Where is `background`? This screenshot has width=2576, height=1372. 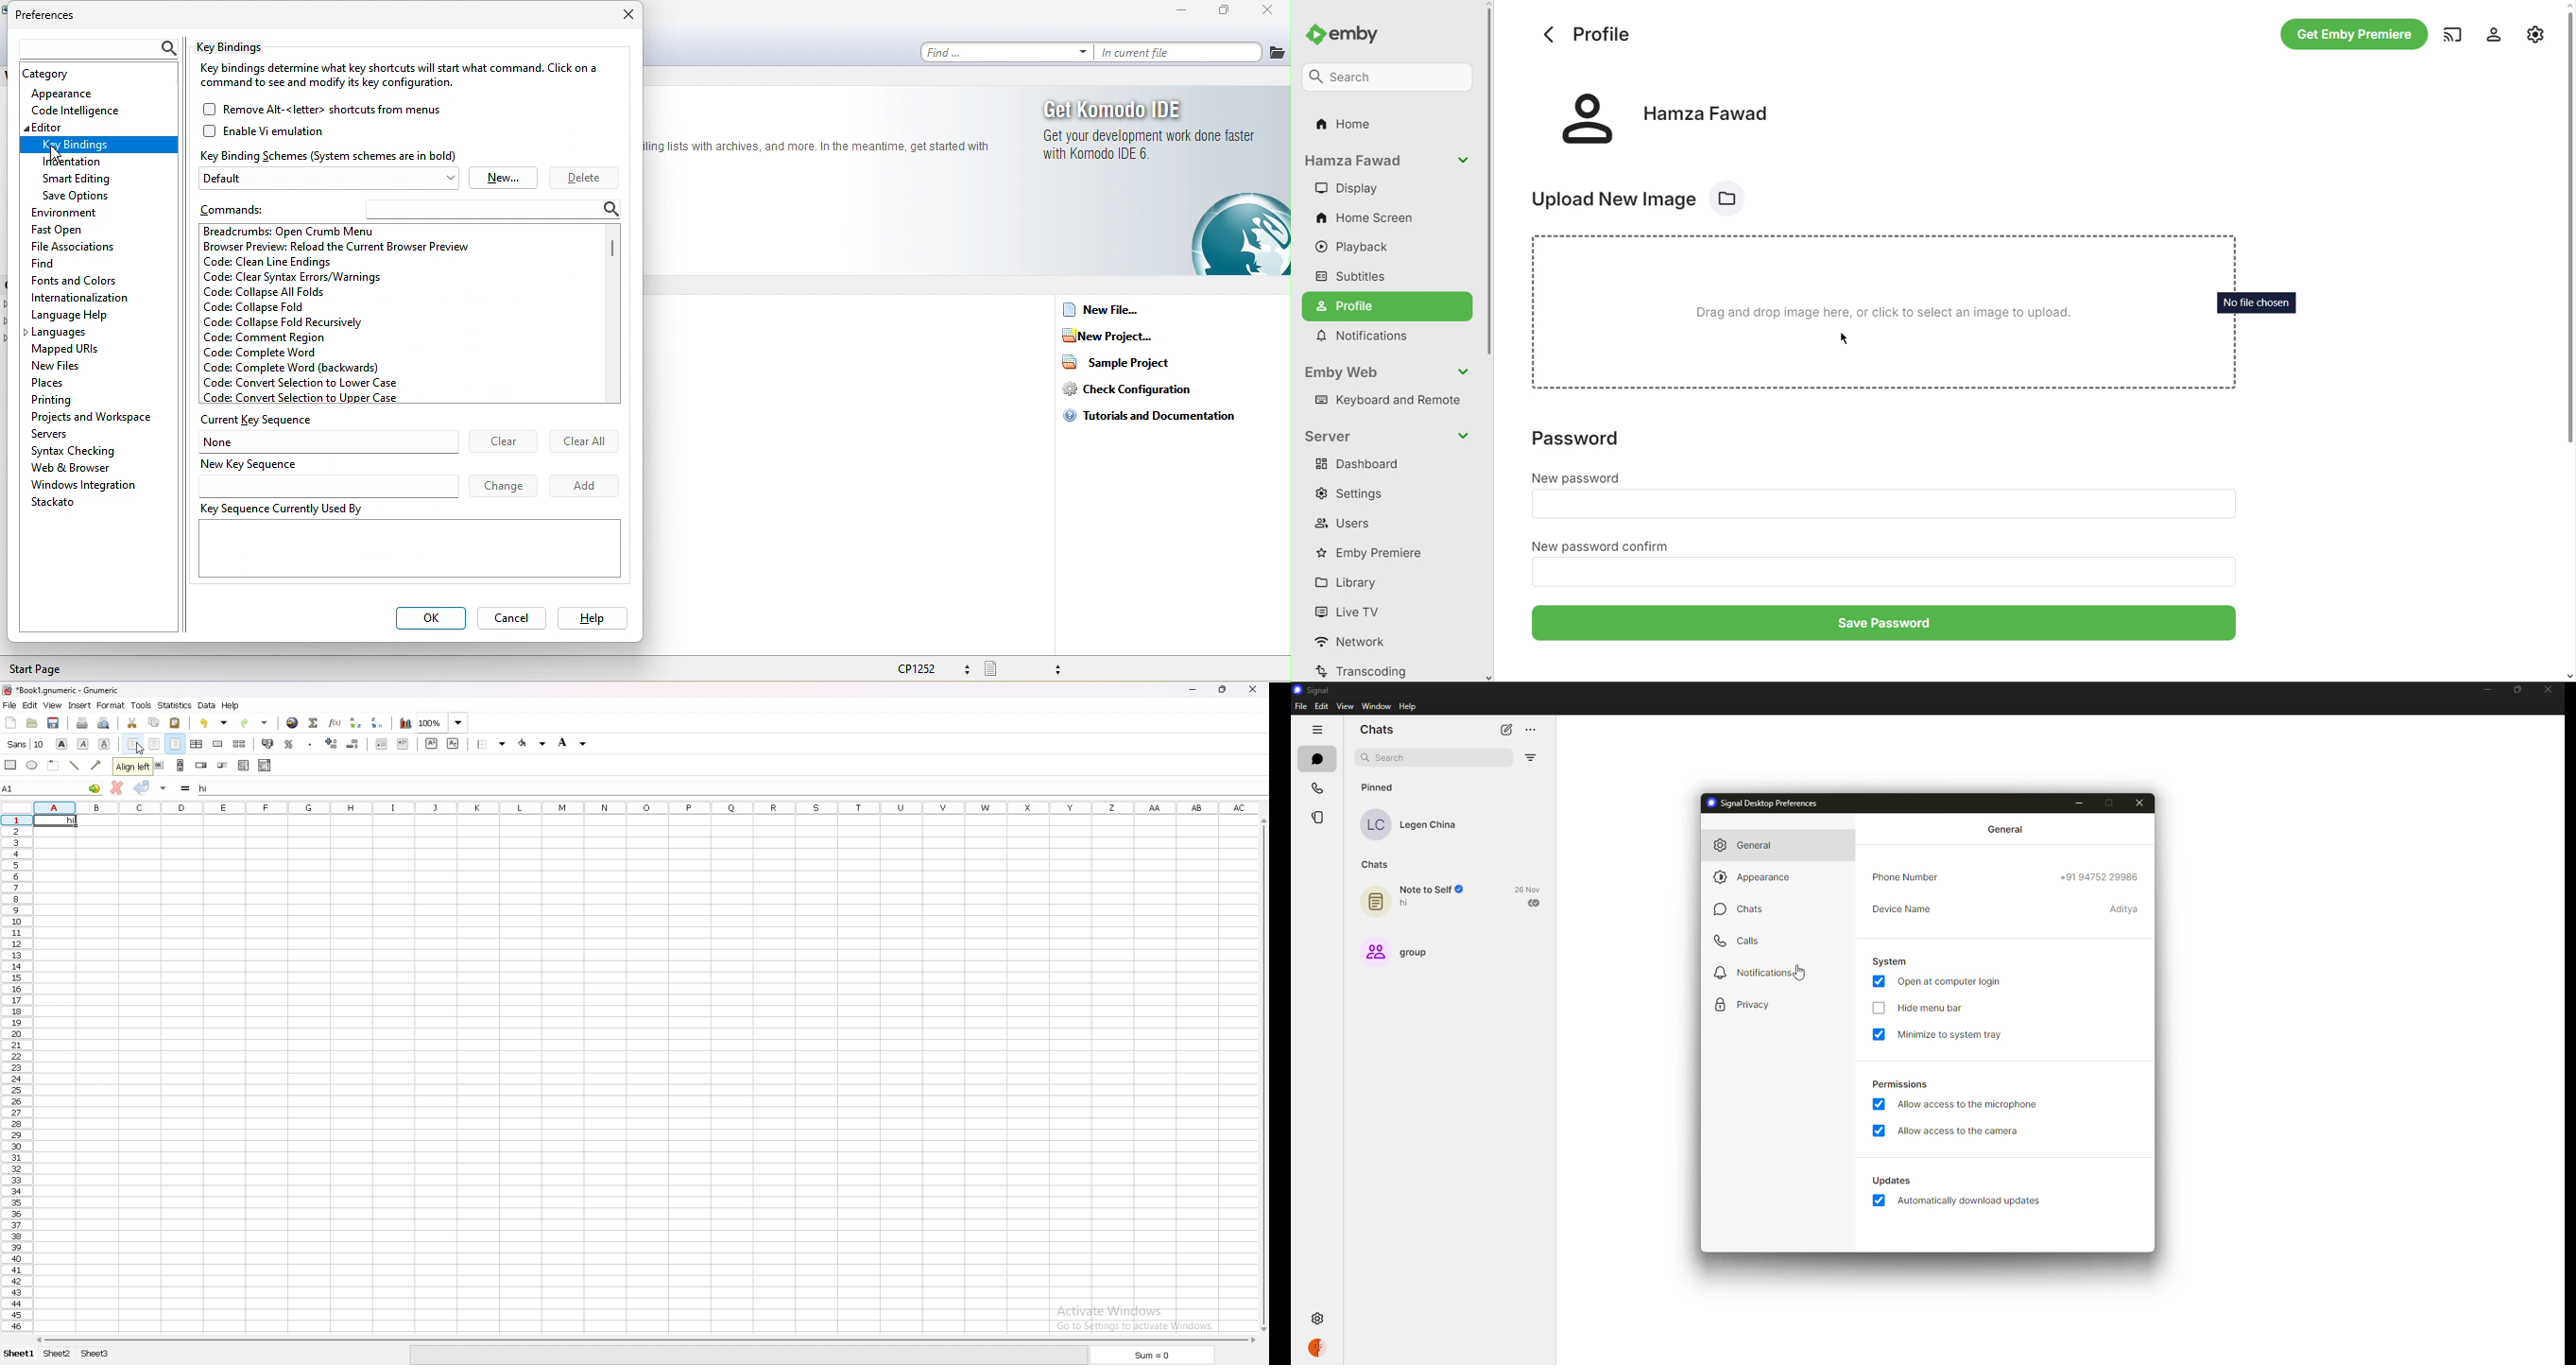
background is located at coordinates (574, 742).